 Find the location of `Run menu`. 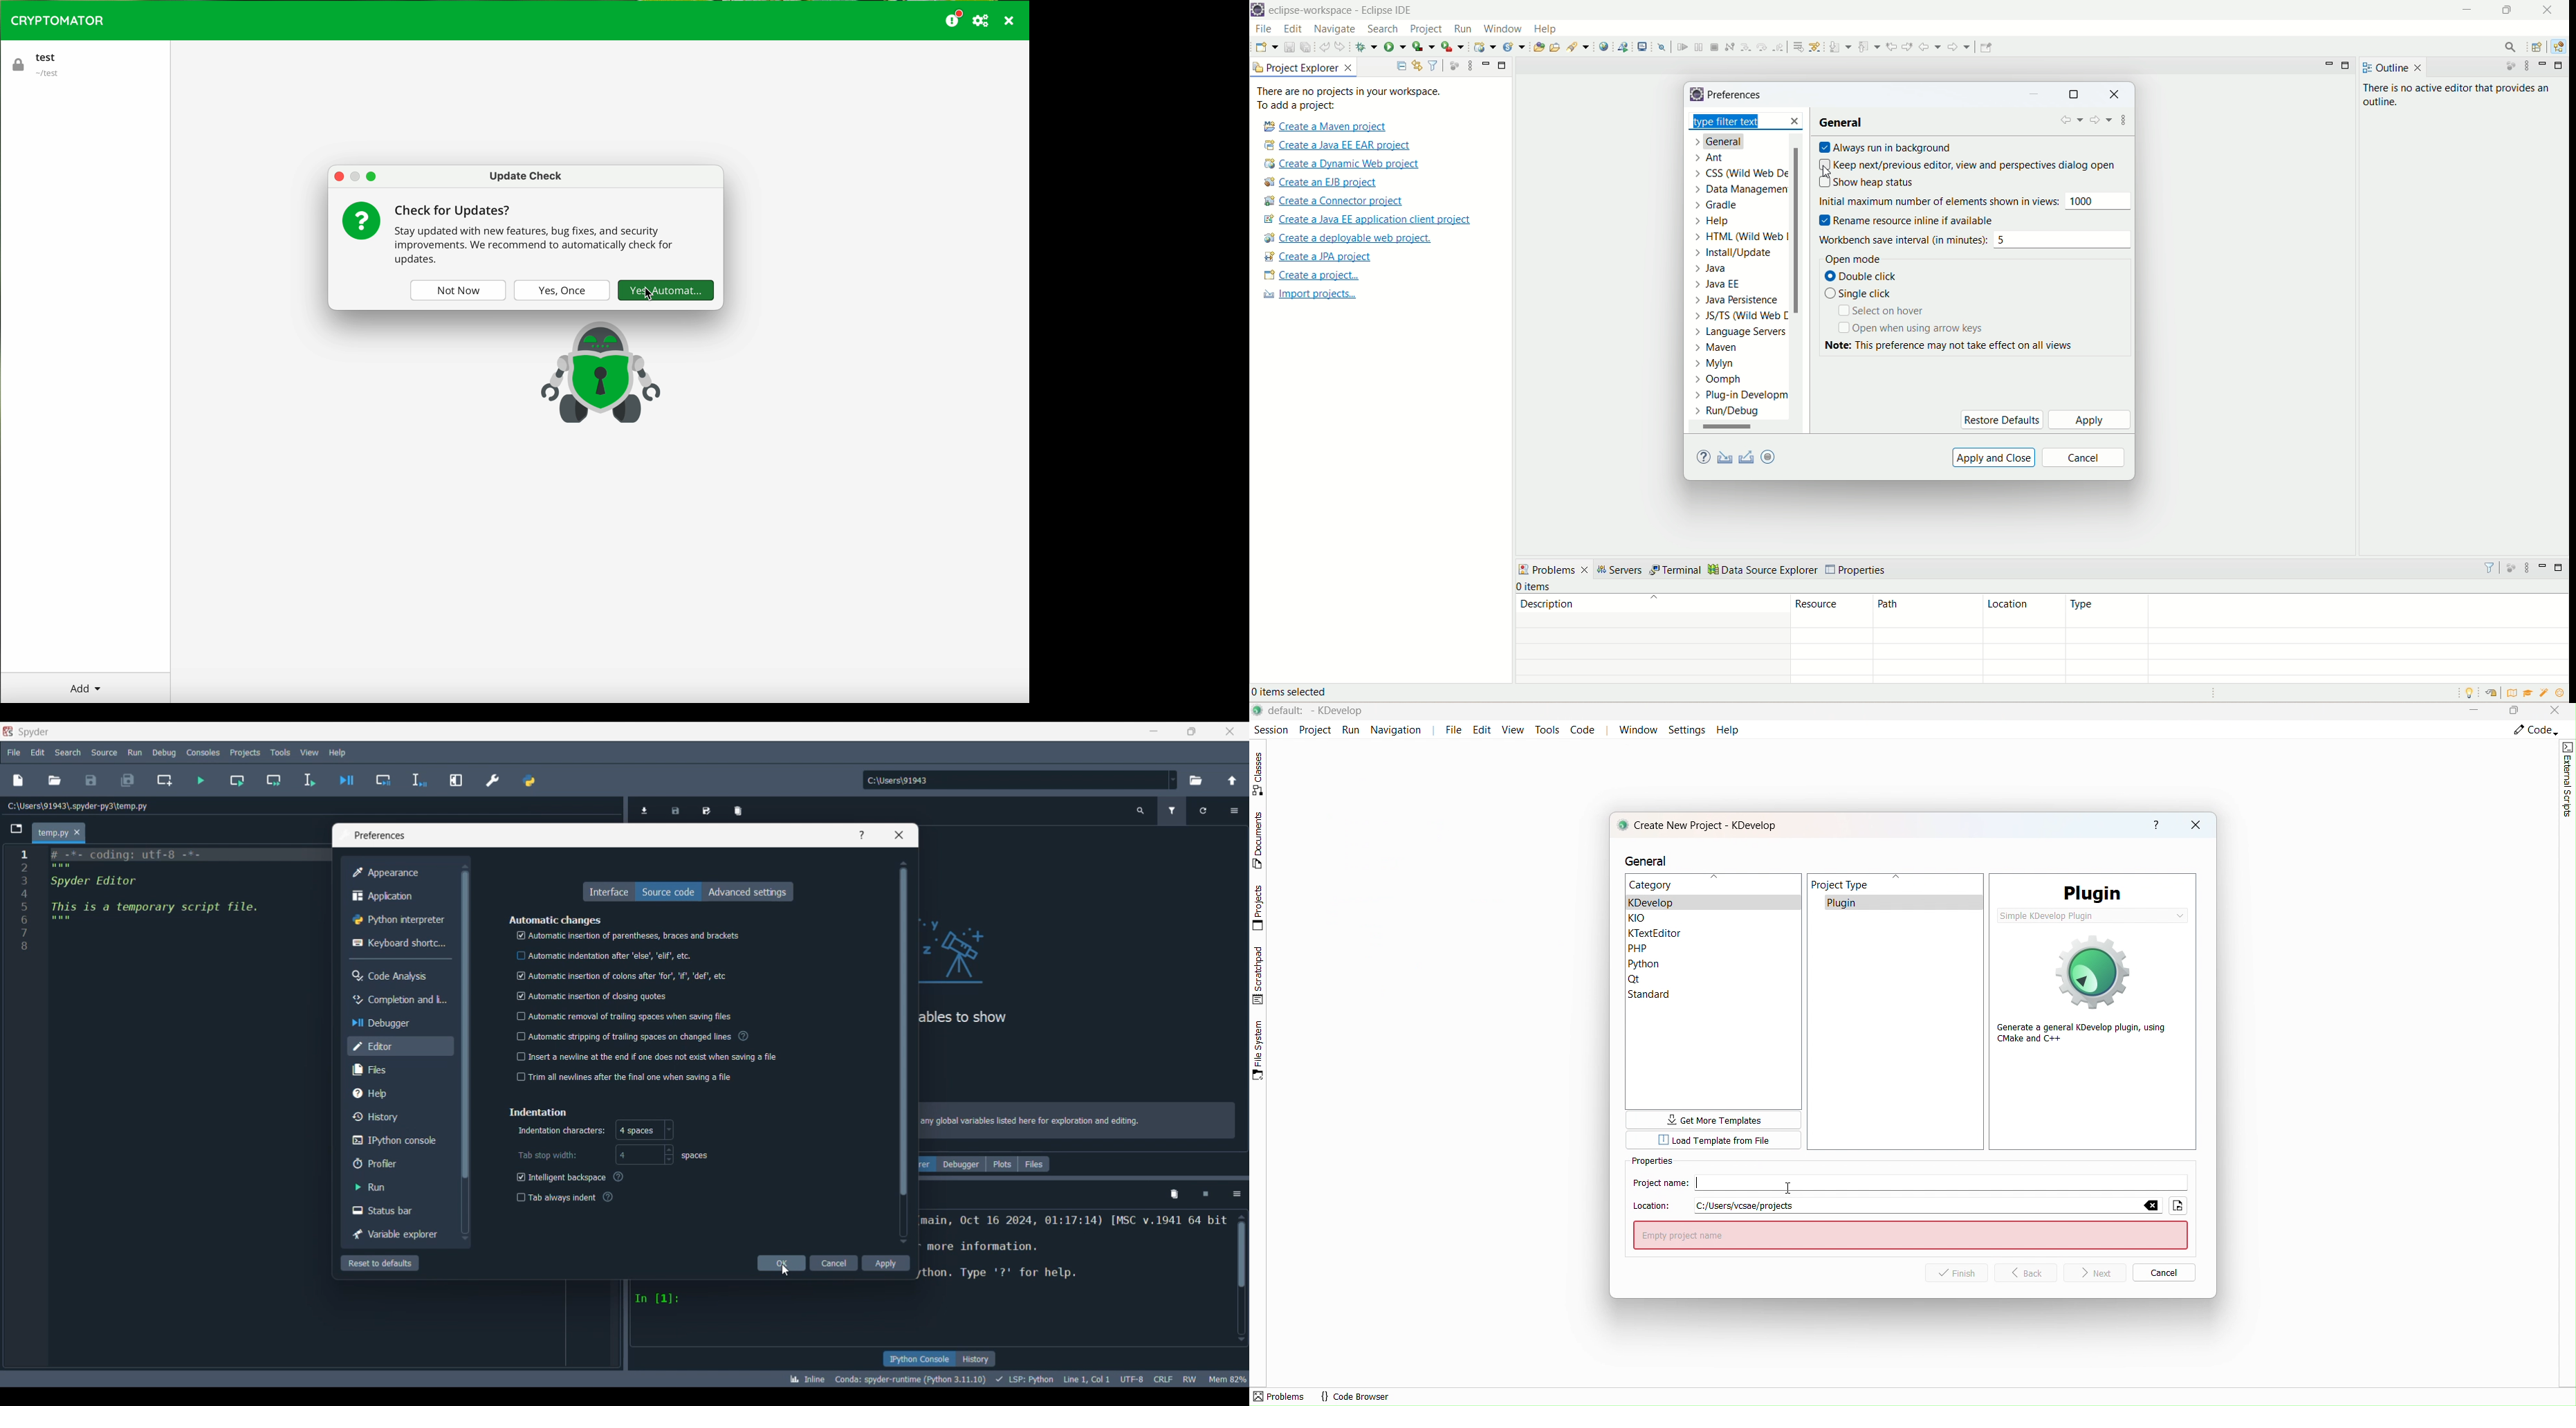

Run menu is located at coordinates (135, 752).